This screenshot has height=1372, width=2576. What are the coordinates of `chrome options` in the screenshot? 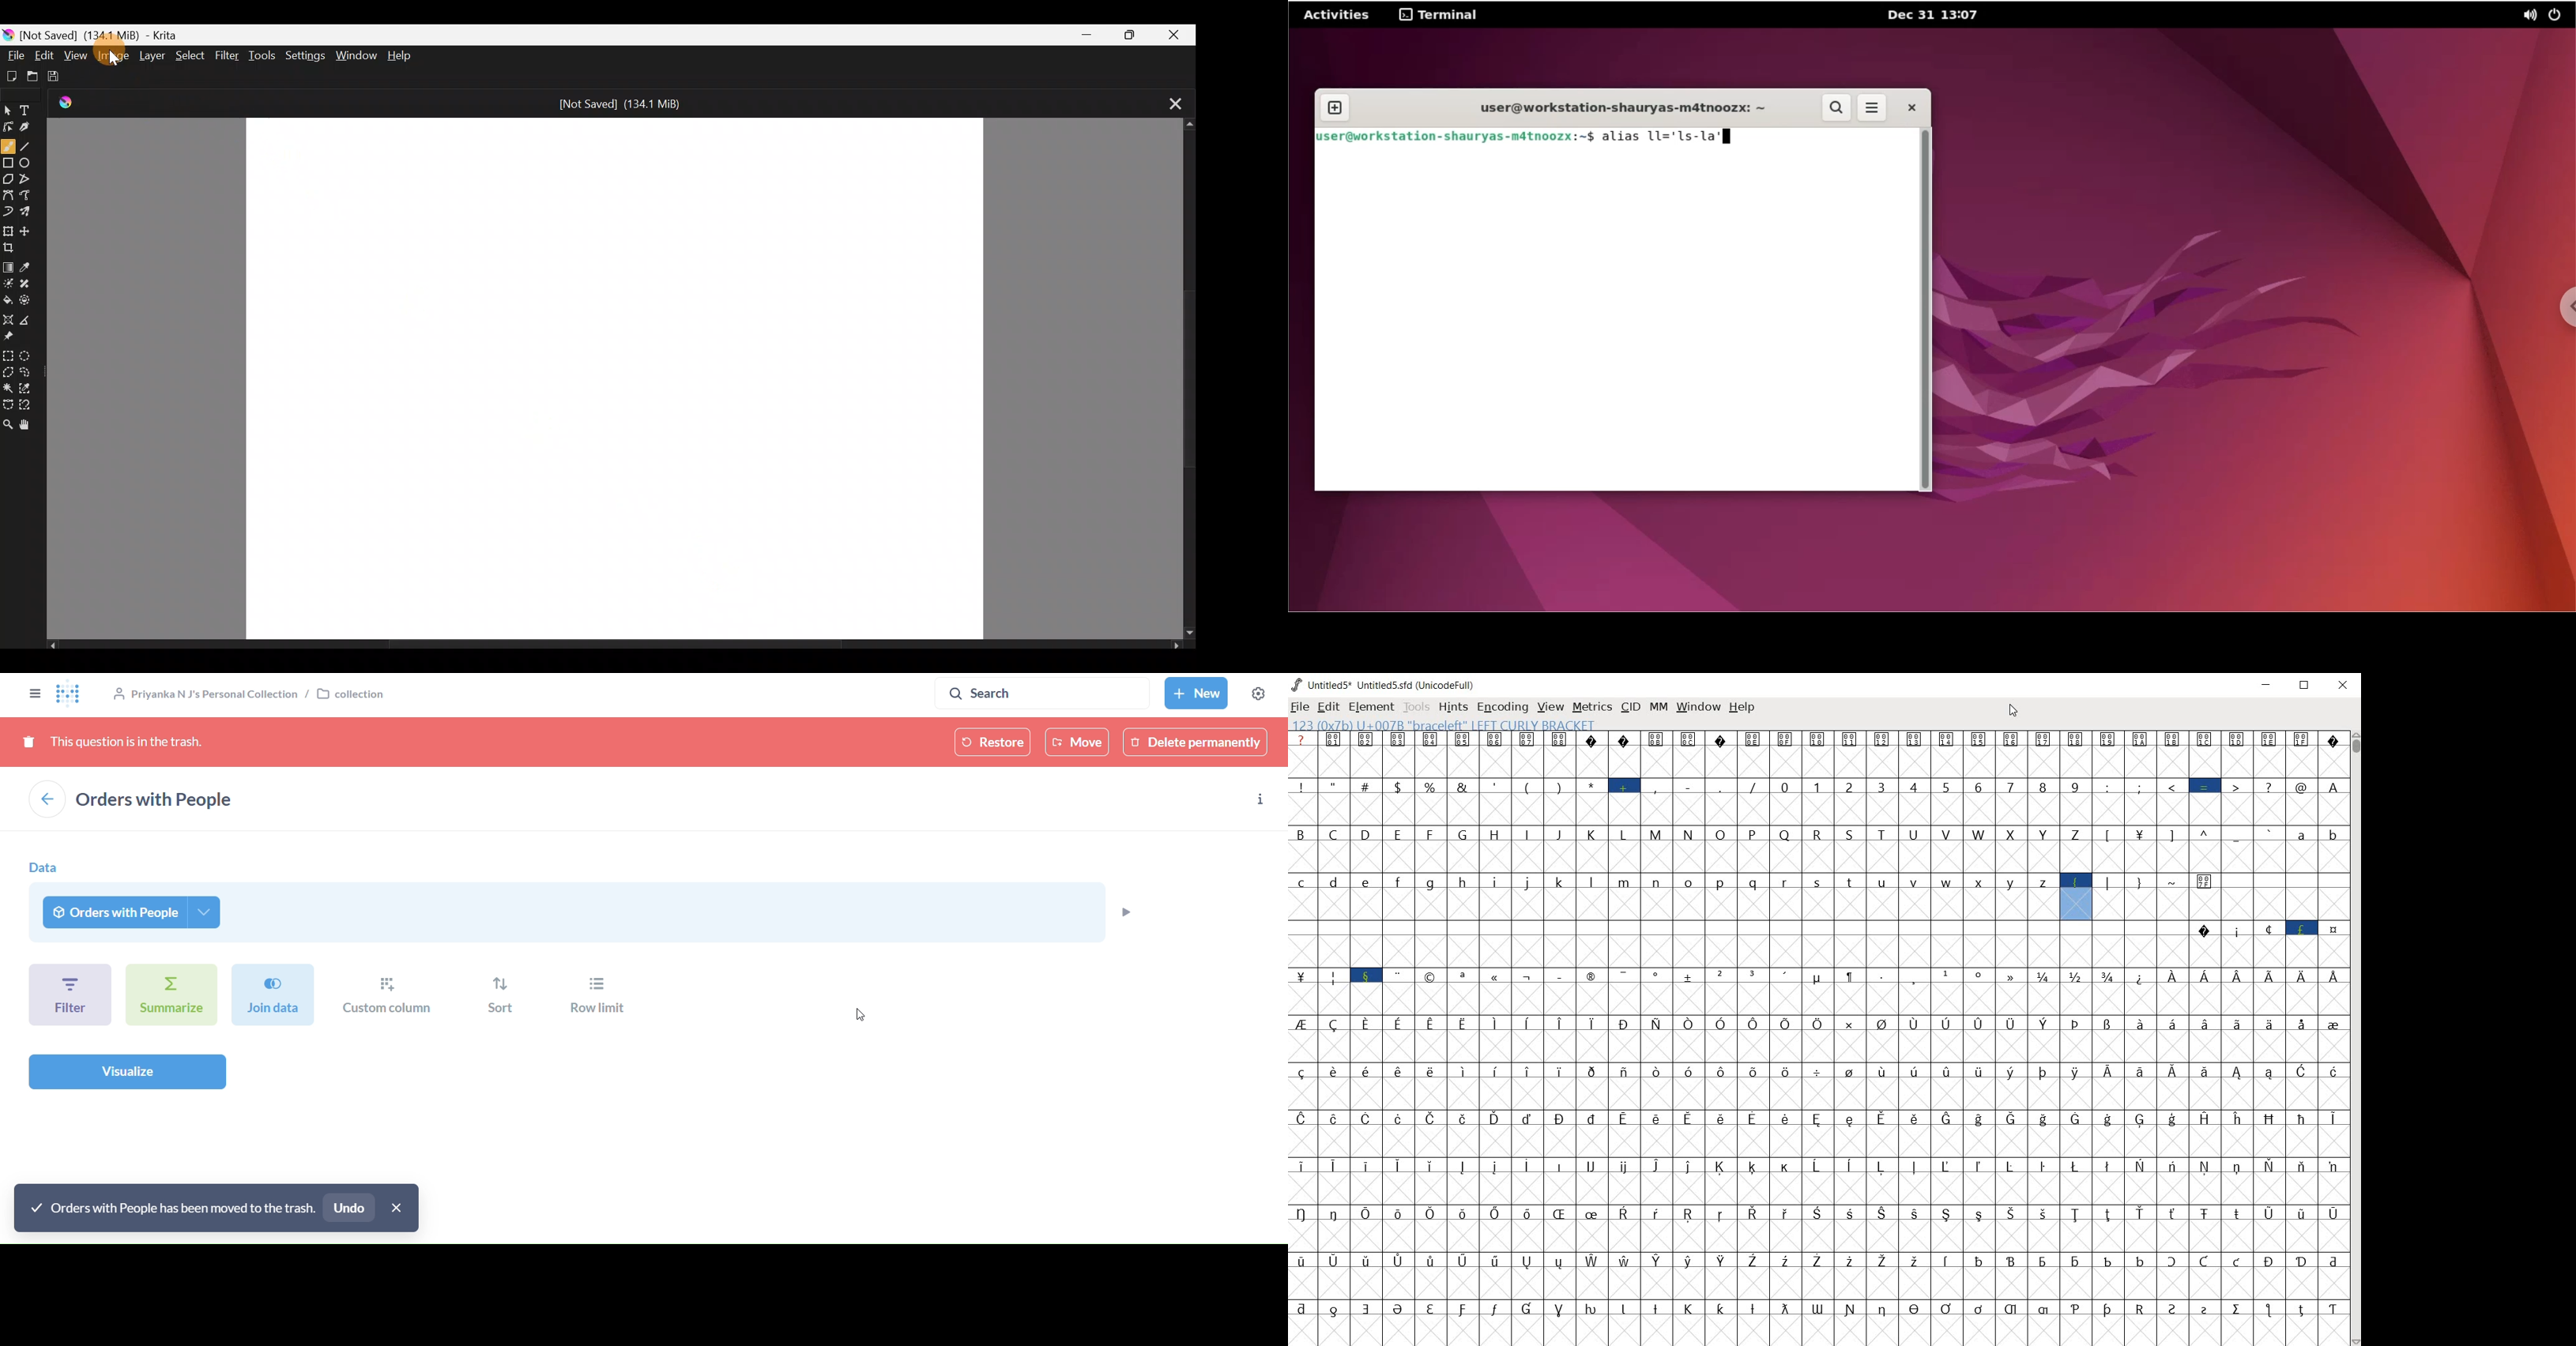 It's located at (2563, 313).